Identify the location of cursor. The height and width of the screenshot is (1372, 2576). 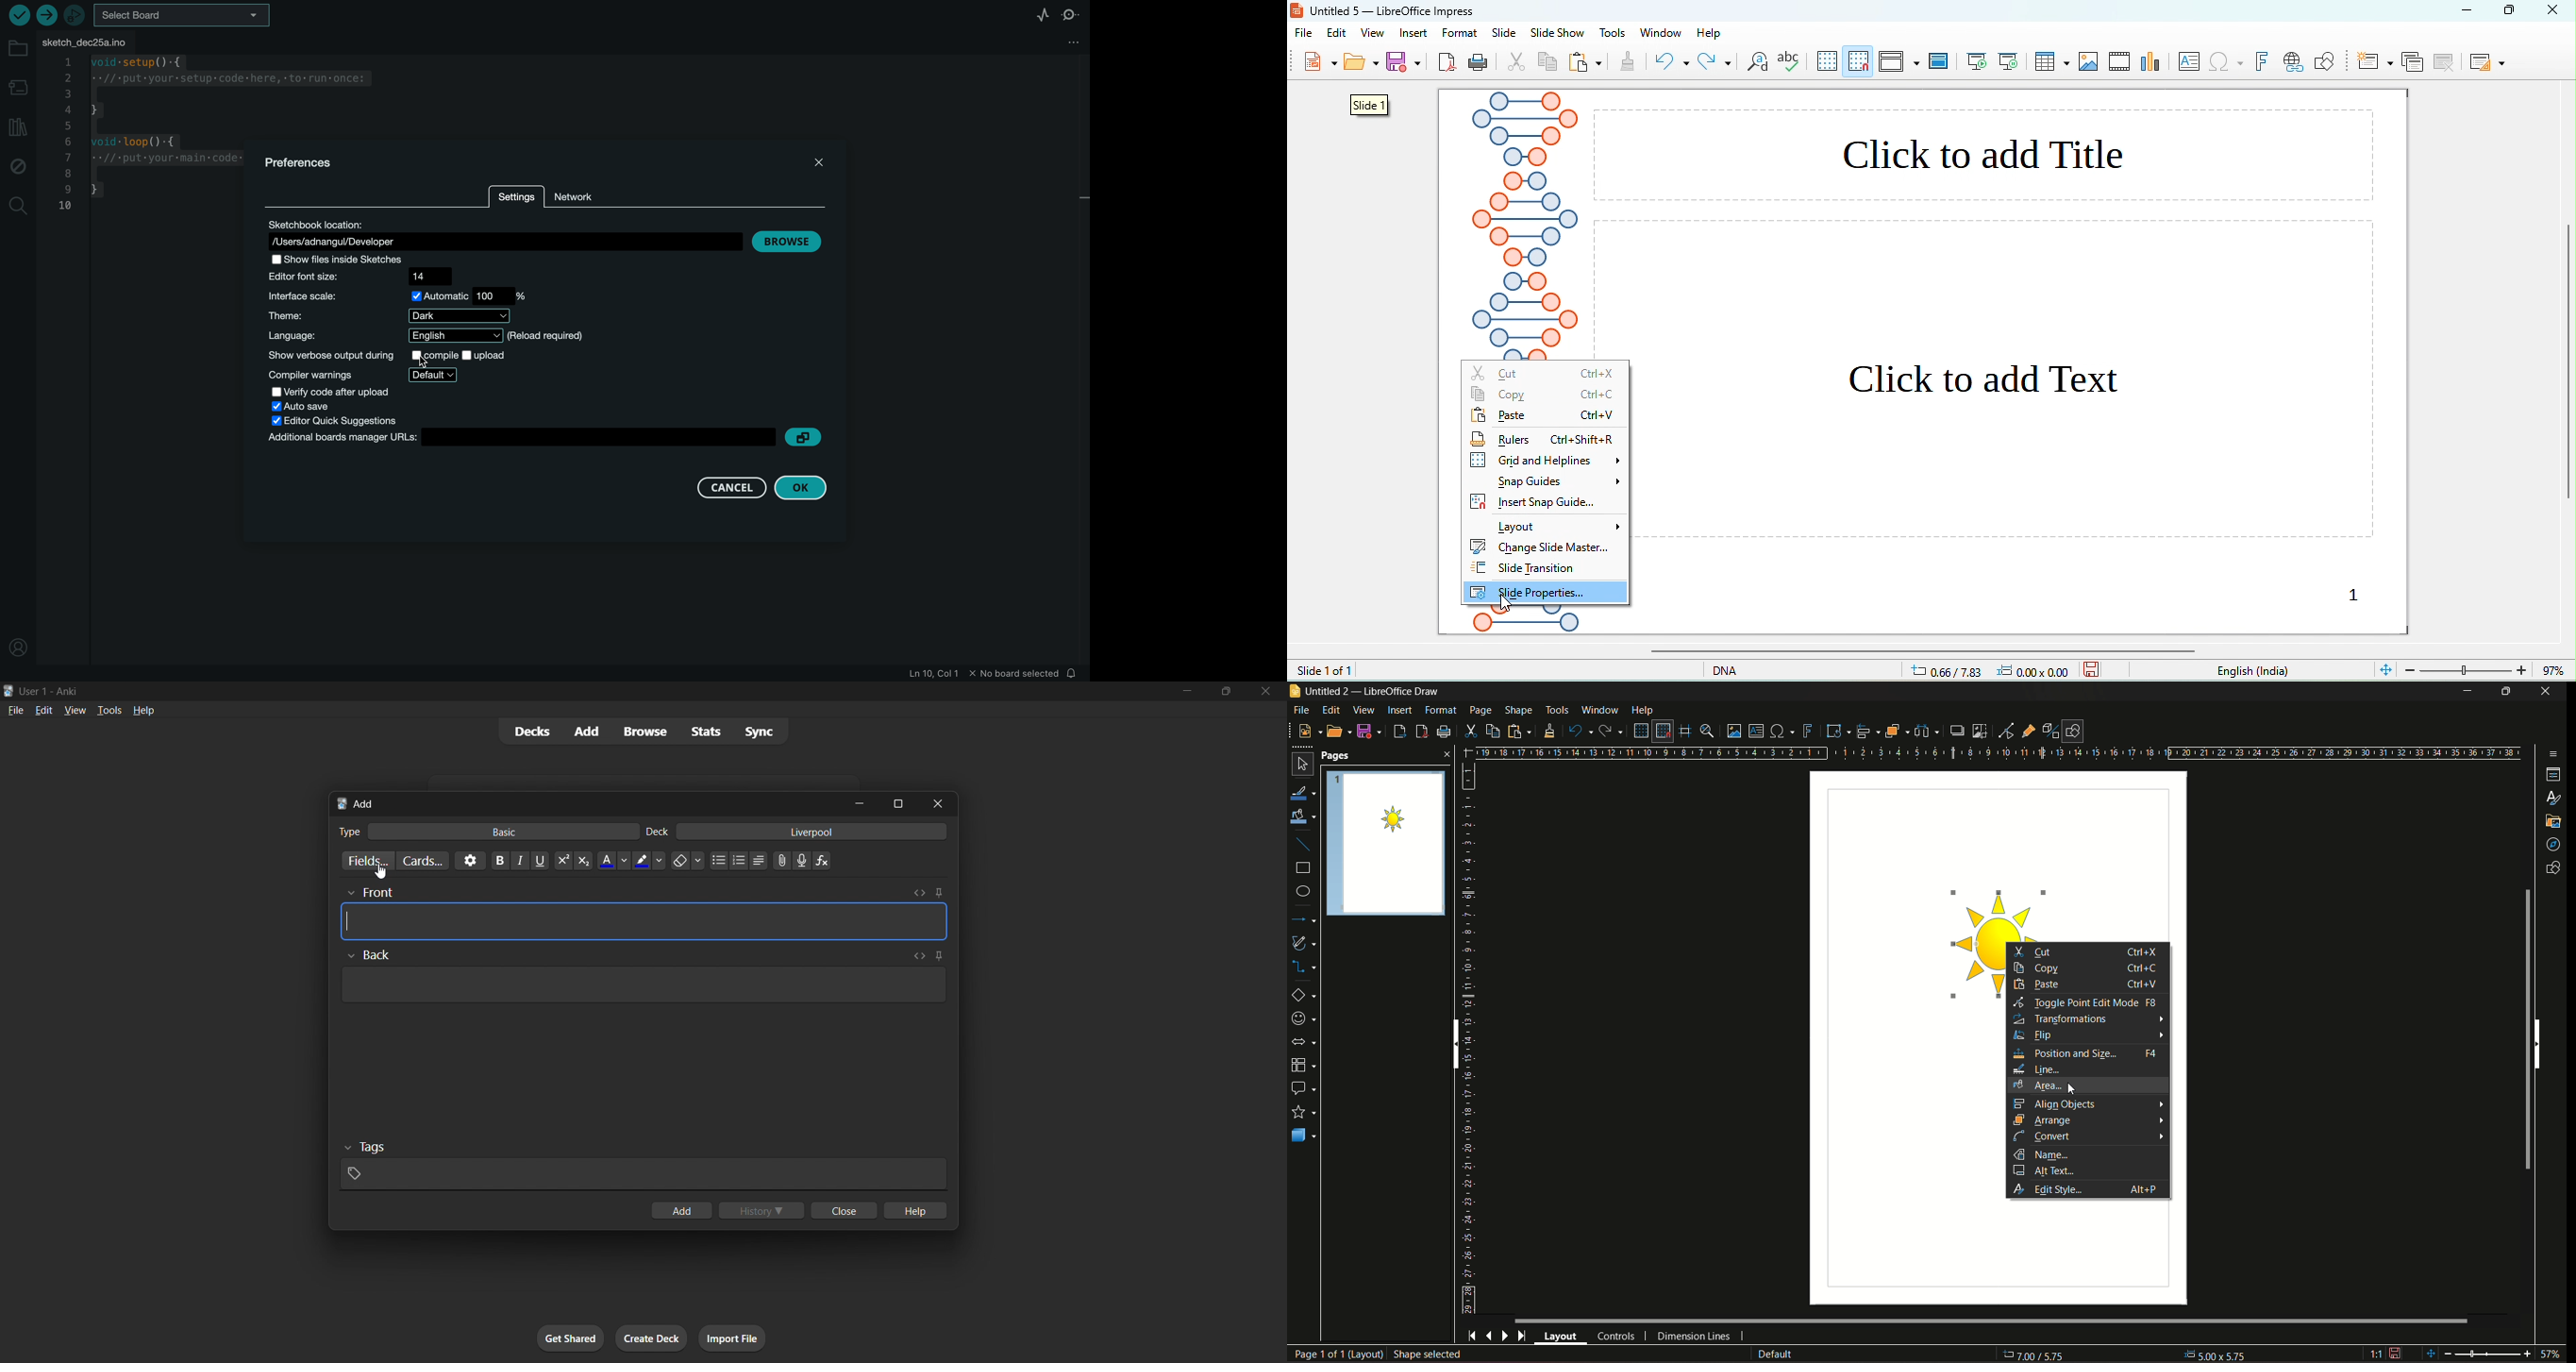
(382, 872).